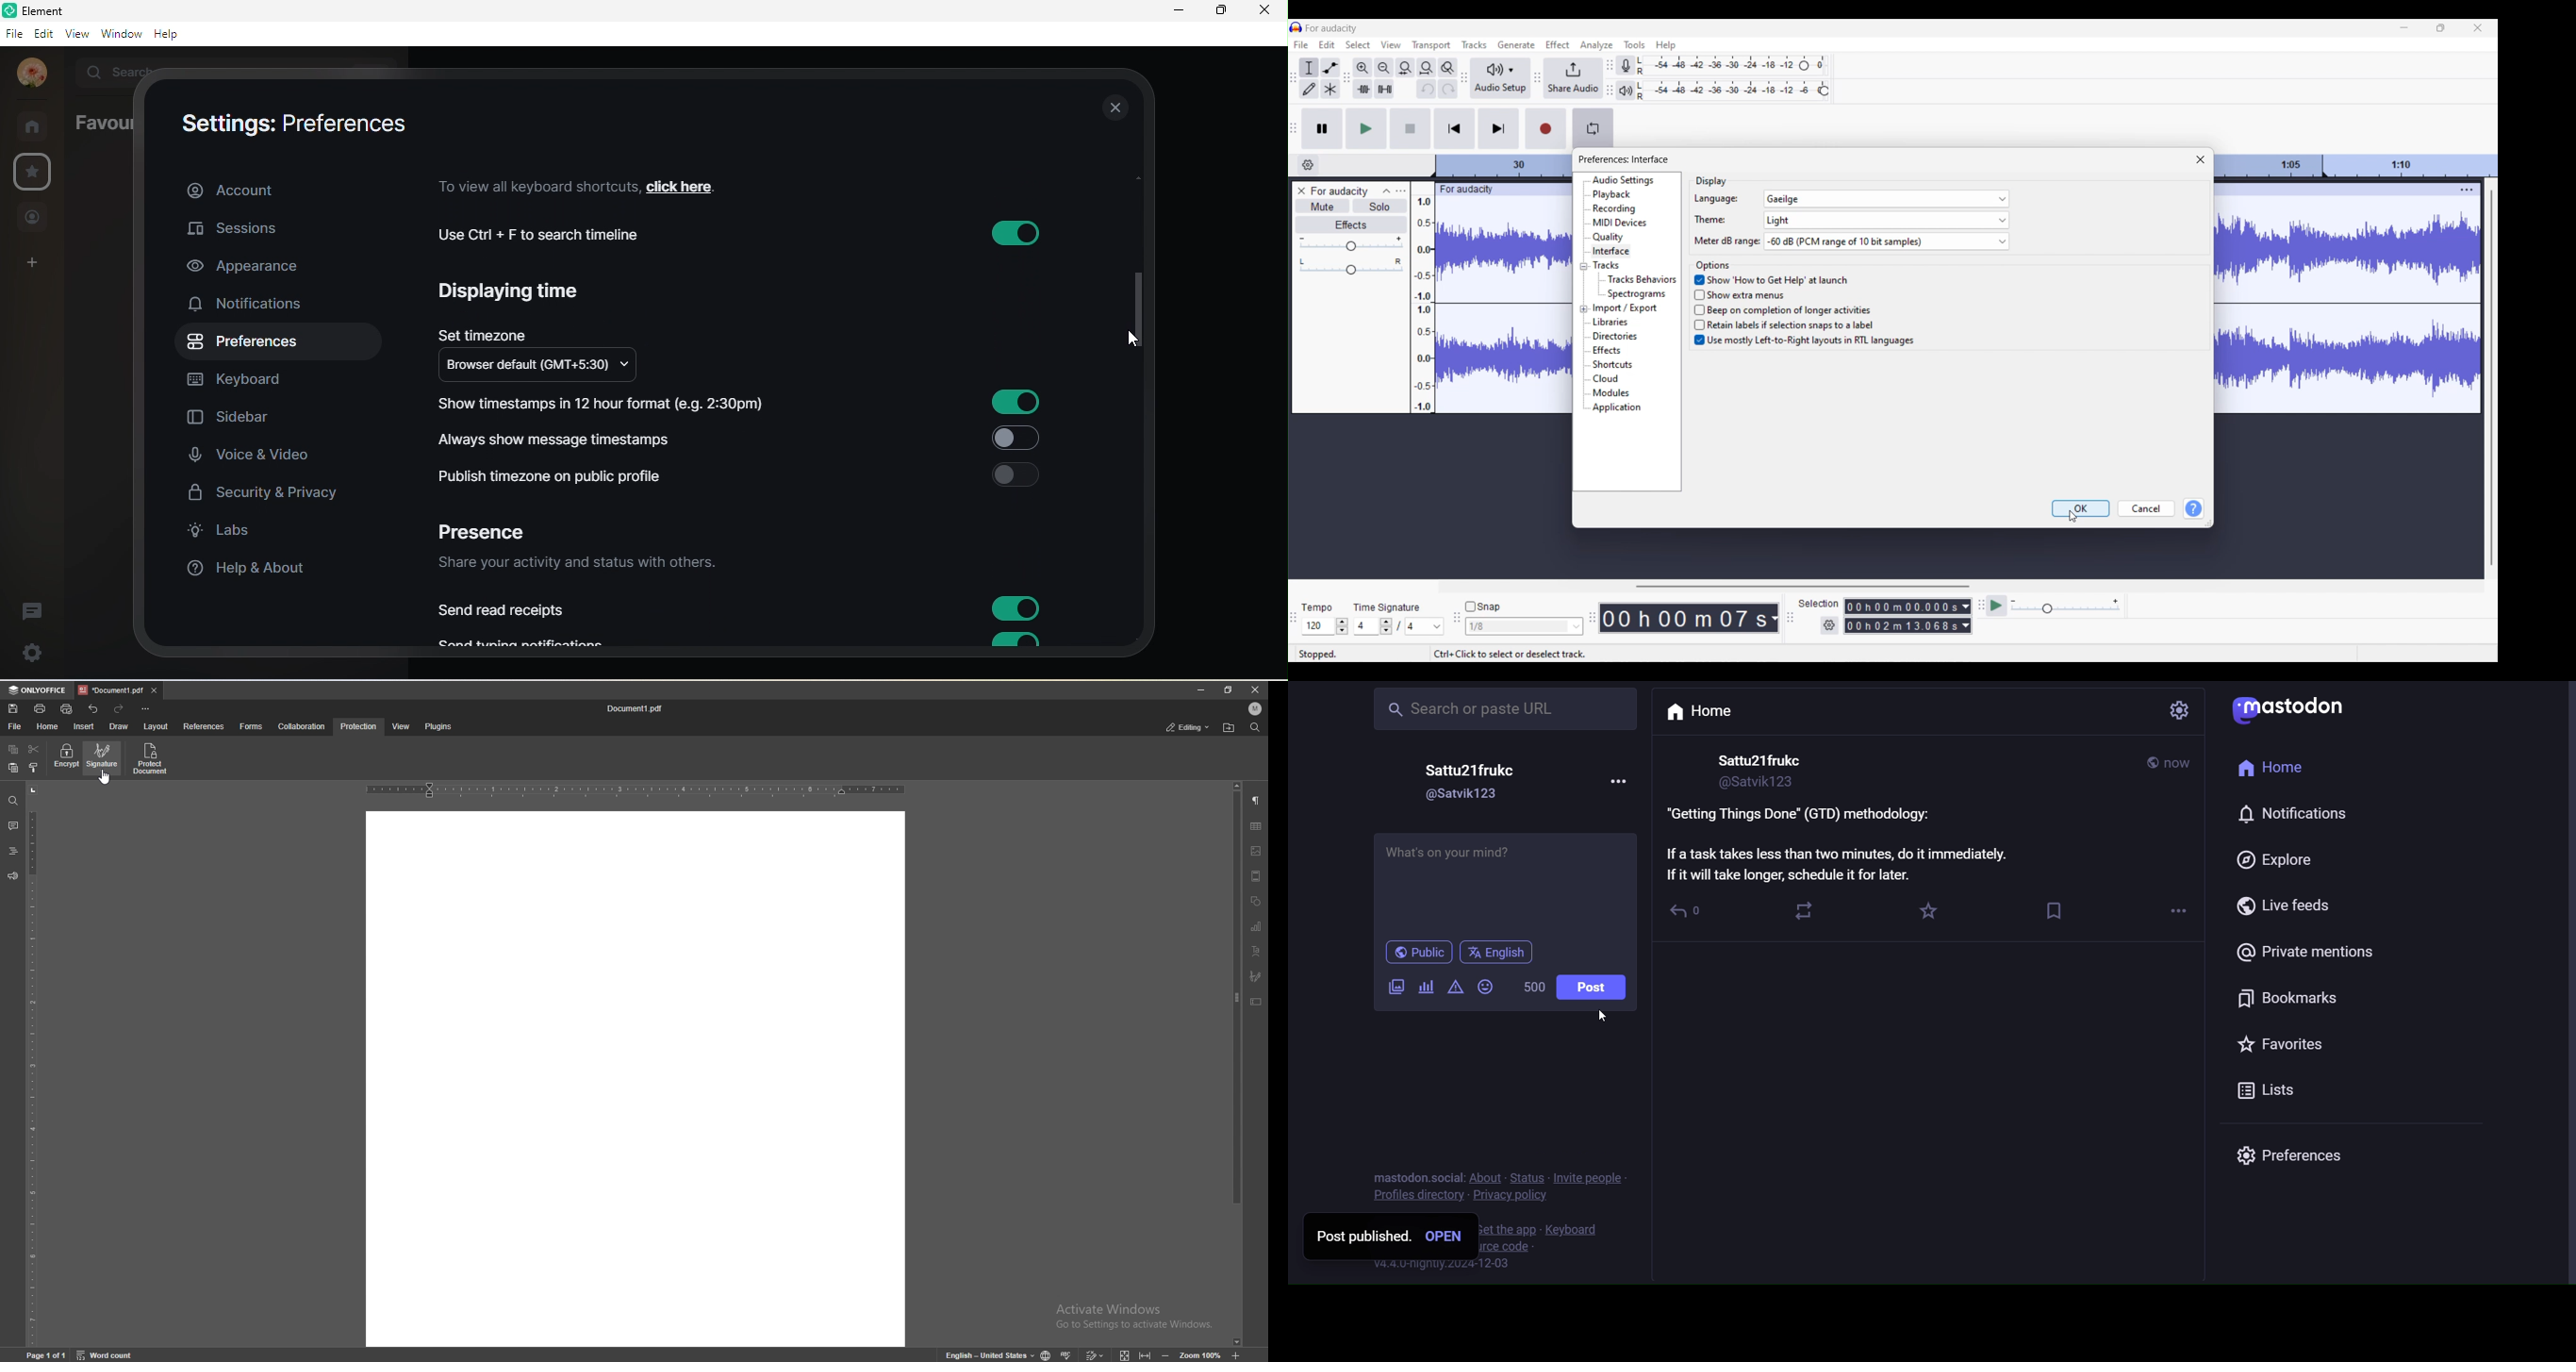 This screenshot has height=1372, width=2576. Describe the element at coordinates (1256, 876) in the screenshot. I see `header and footer` at that location.